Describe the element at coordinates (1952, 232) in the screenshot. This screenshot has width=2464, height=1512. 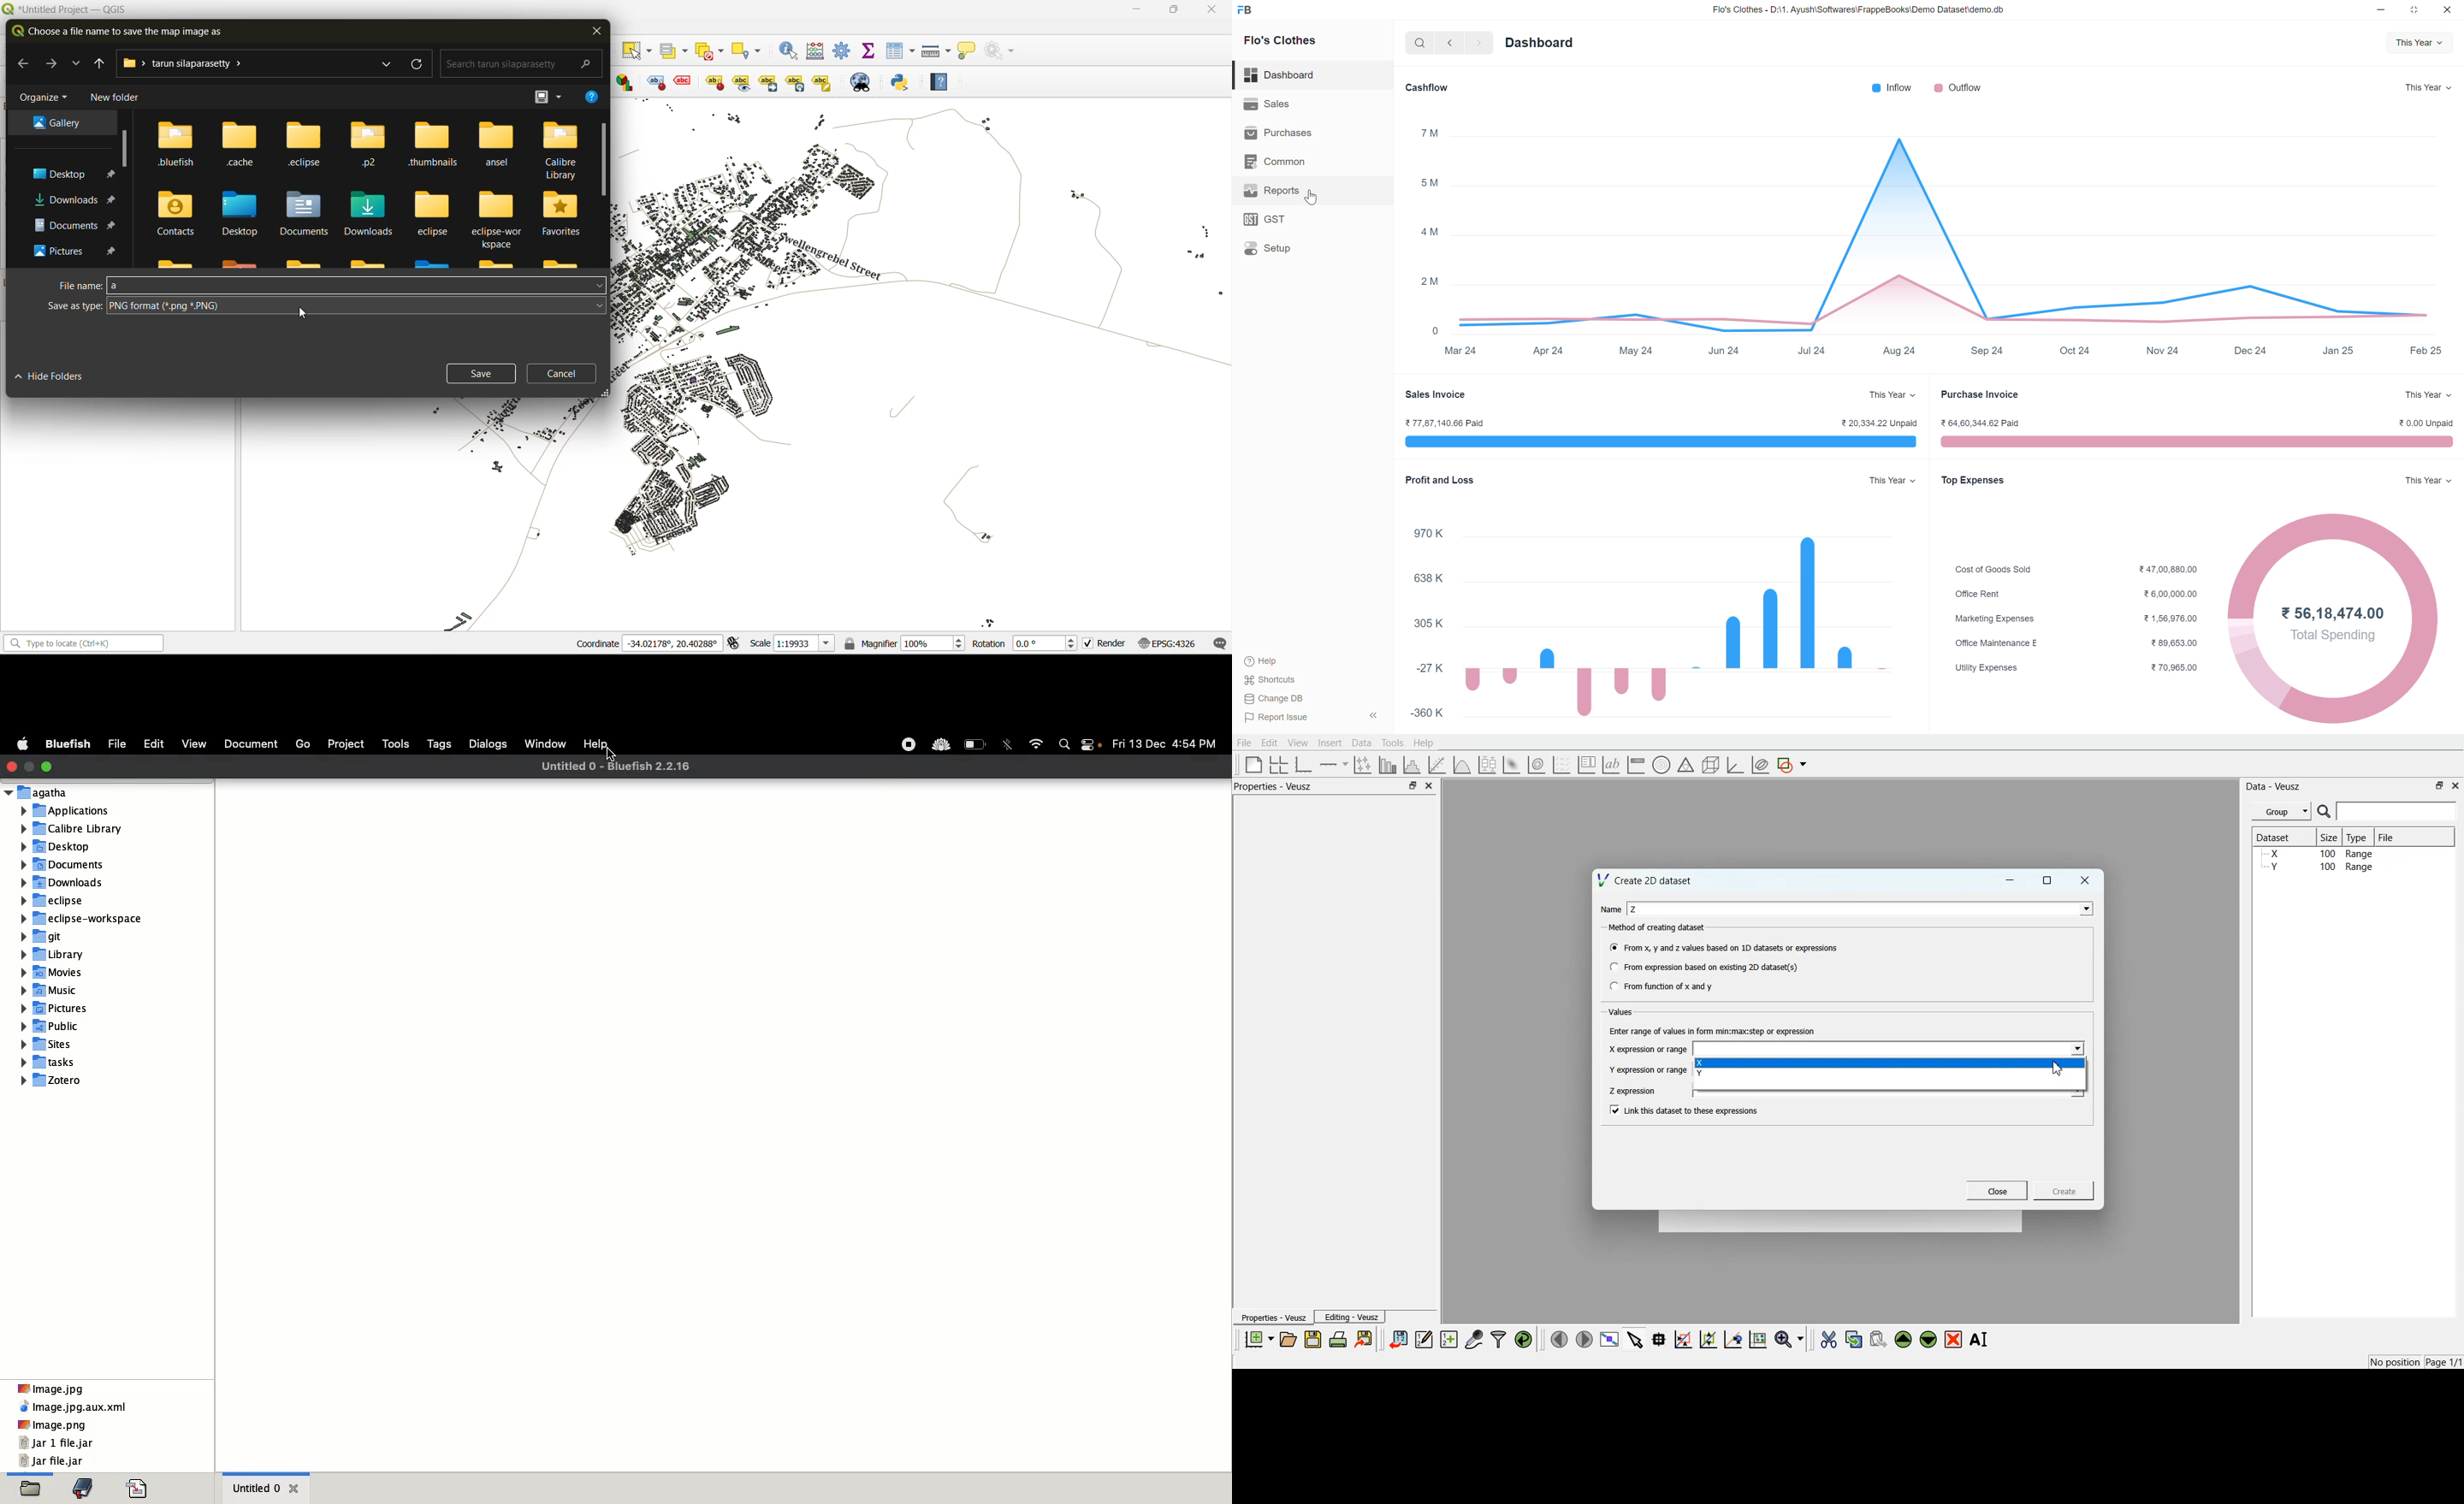
I see `Line chart` at that location.